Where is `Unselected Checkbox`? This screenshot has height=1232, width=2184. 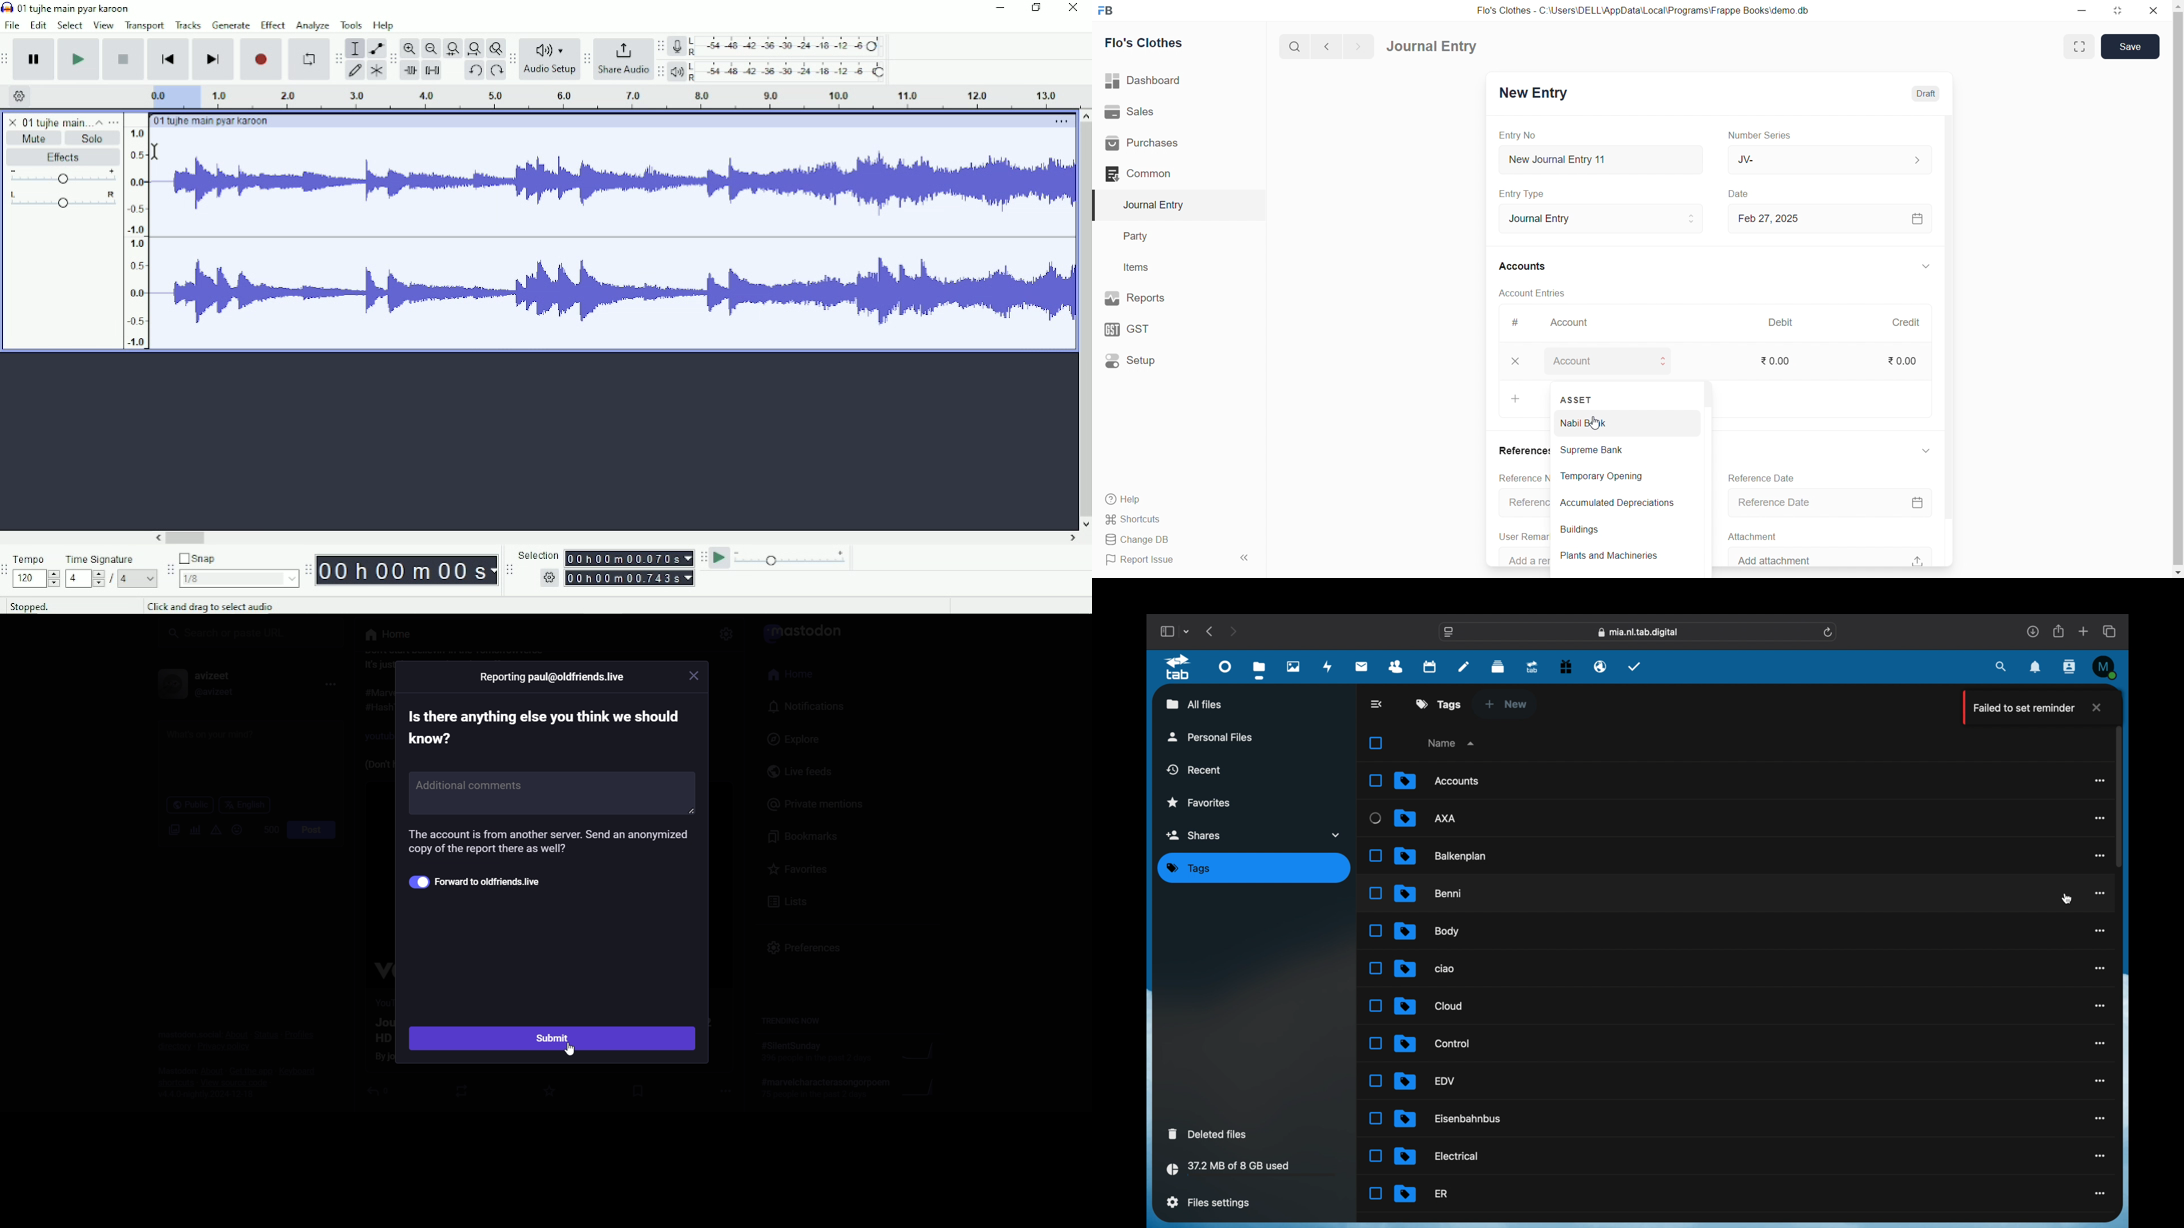
Unselected Checkbox is located at coordinates (1377, 893).